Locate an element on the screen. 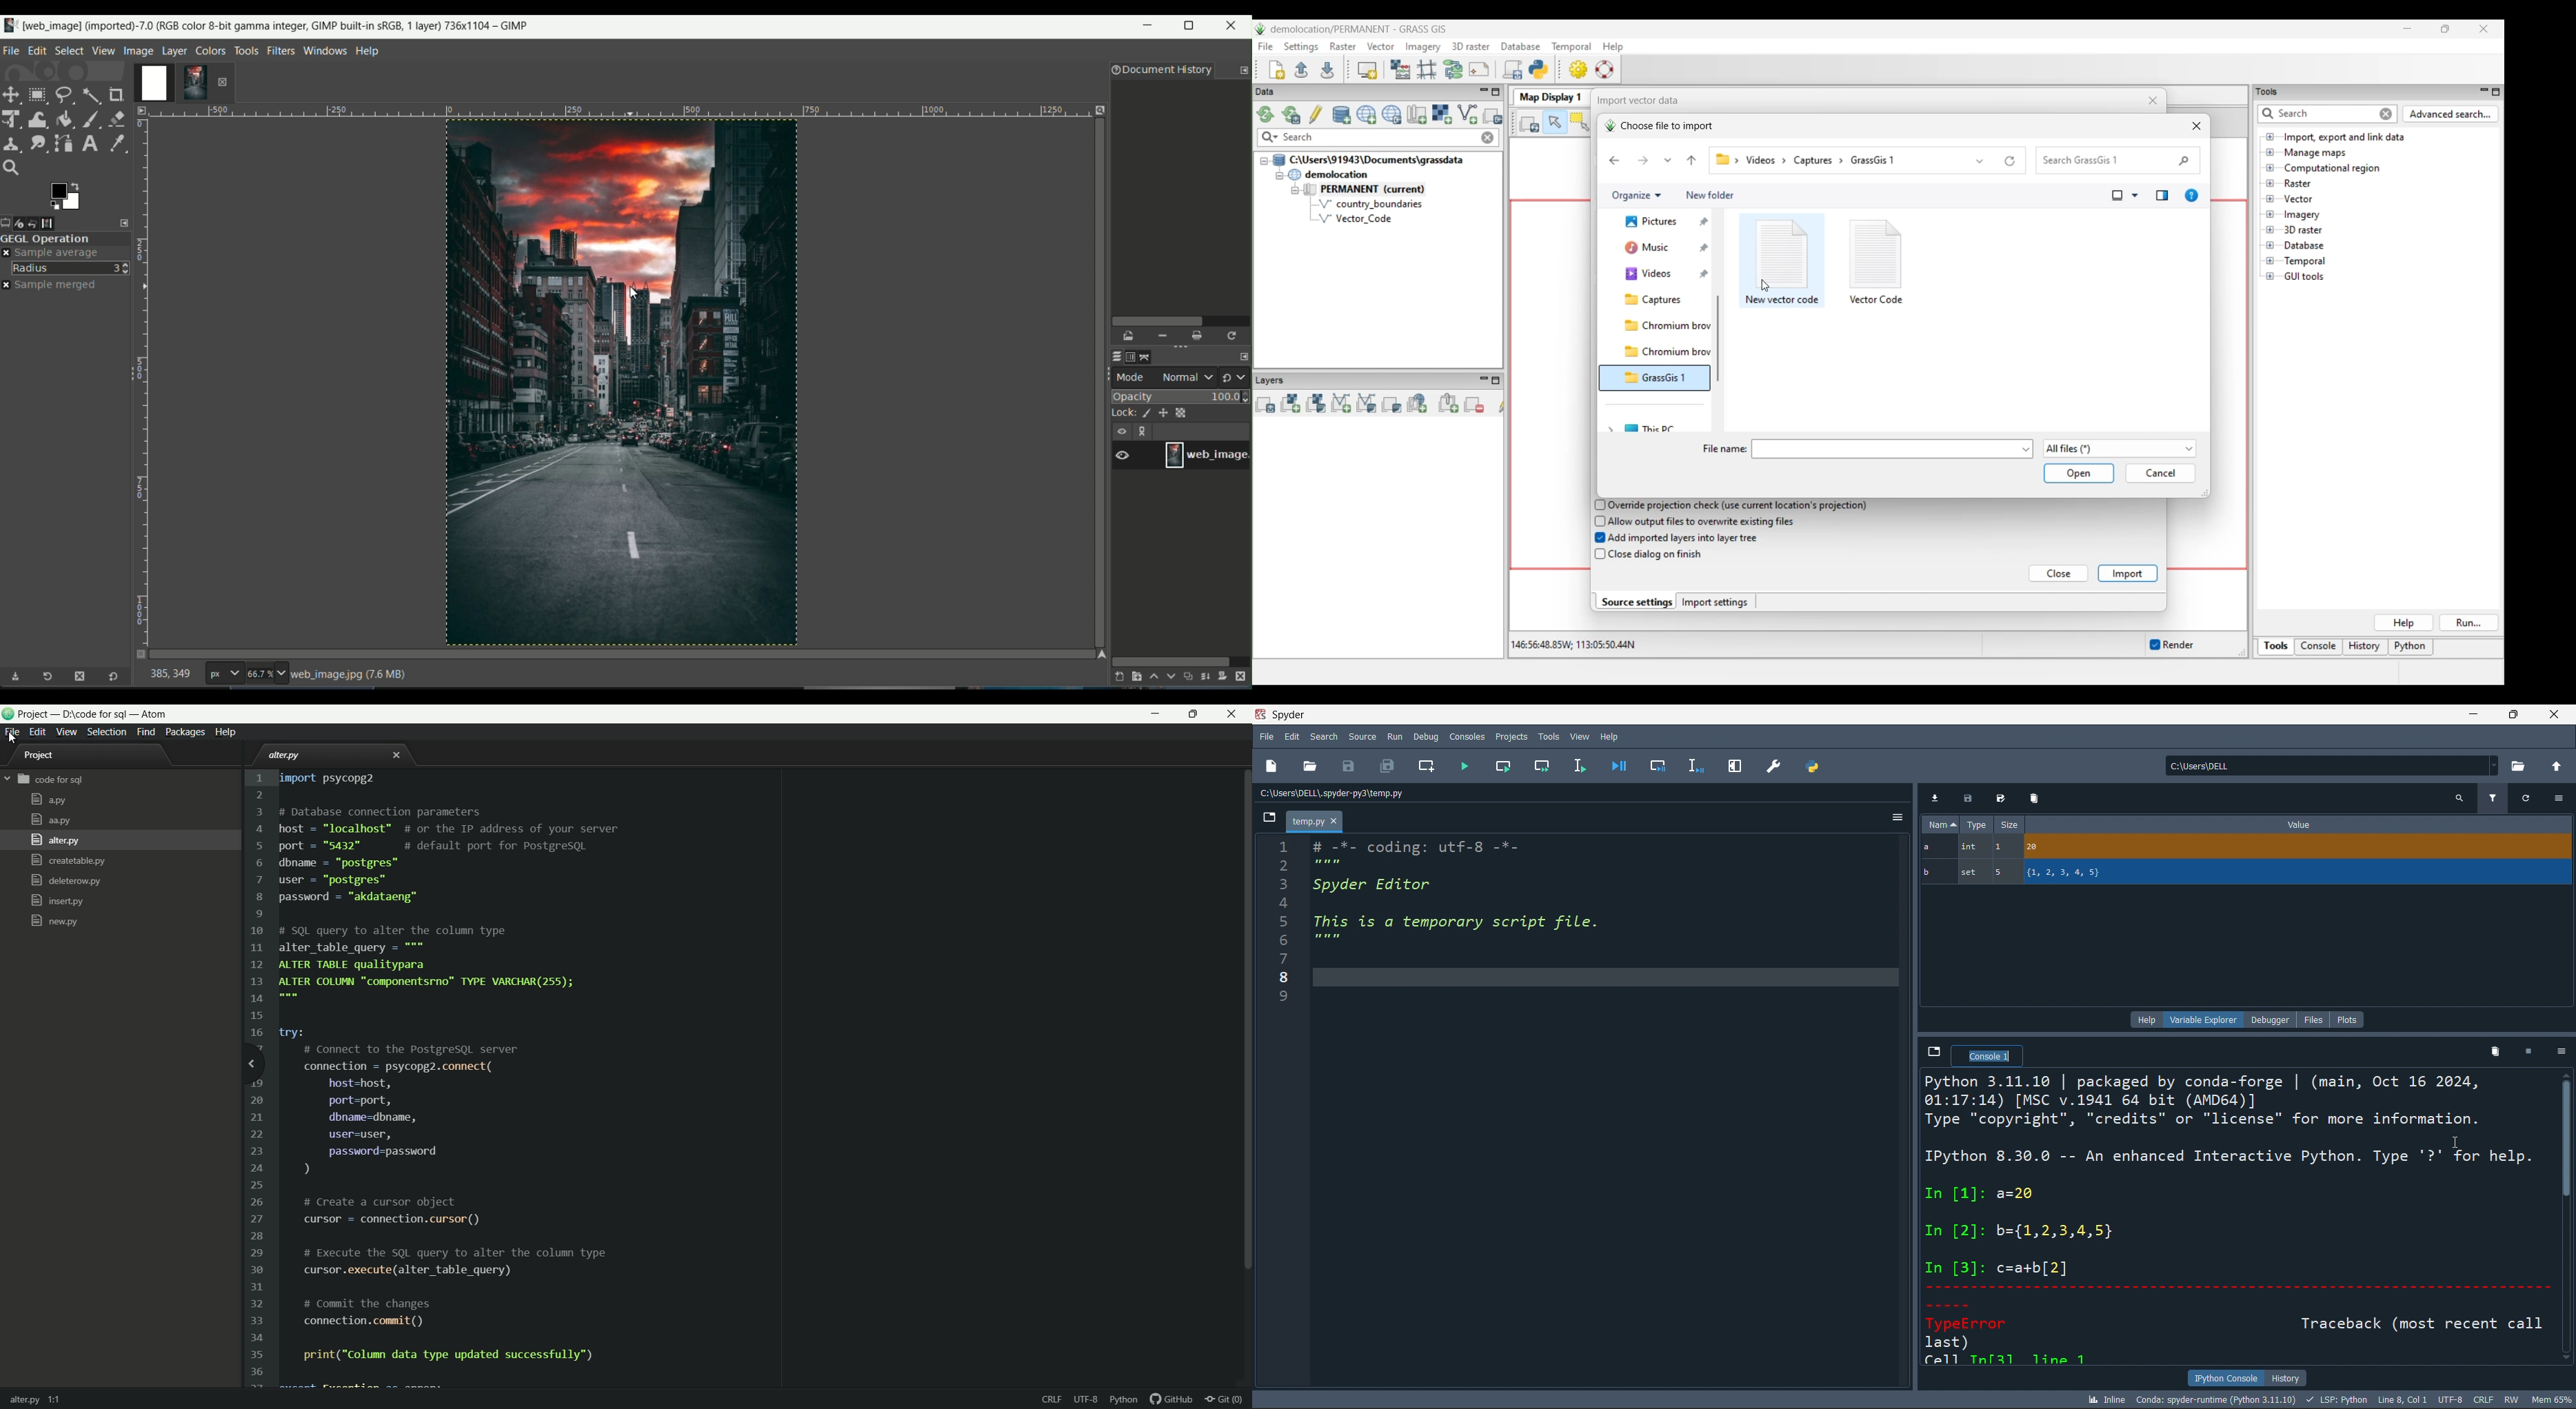  name is located at coordinates (1938, 824).